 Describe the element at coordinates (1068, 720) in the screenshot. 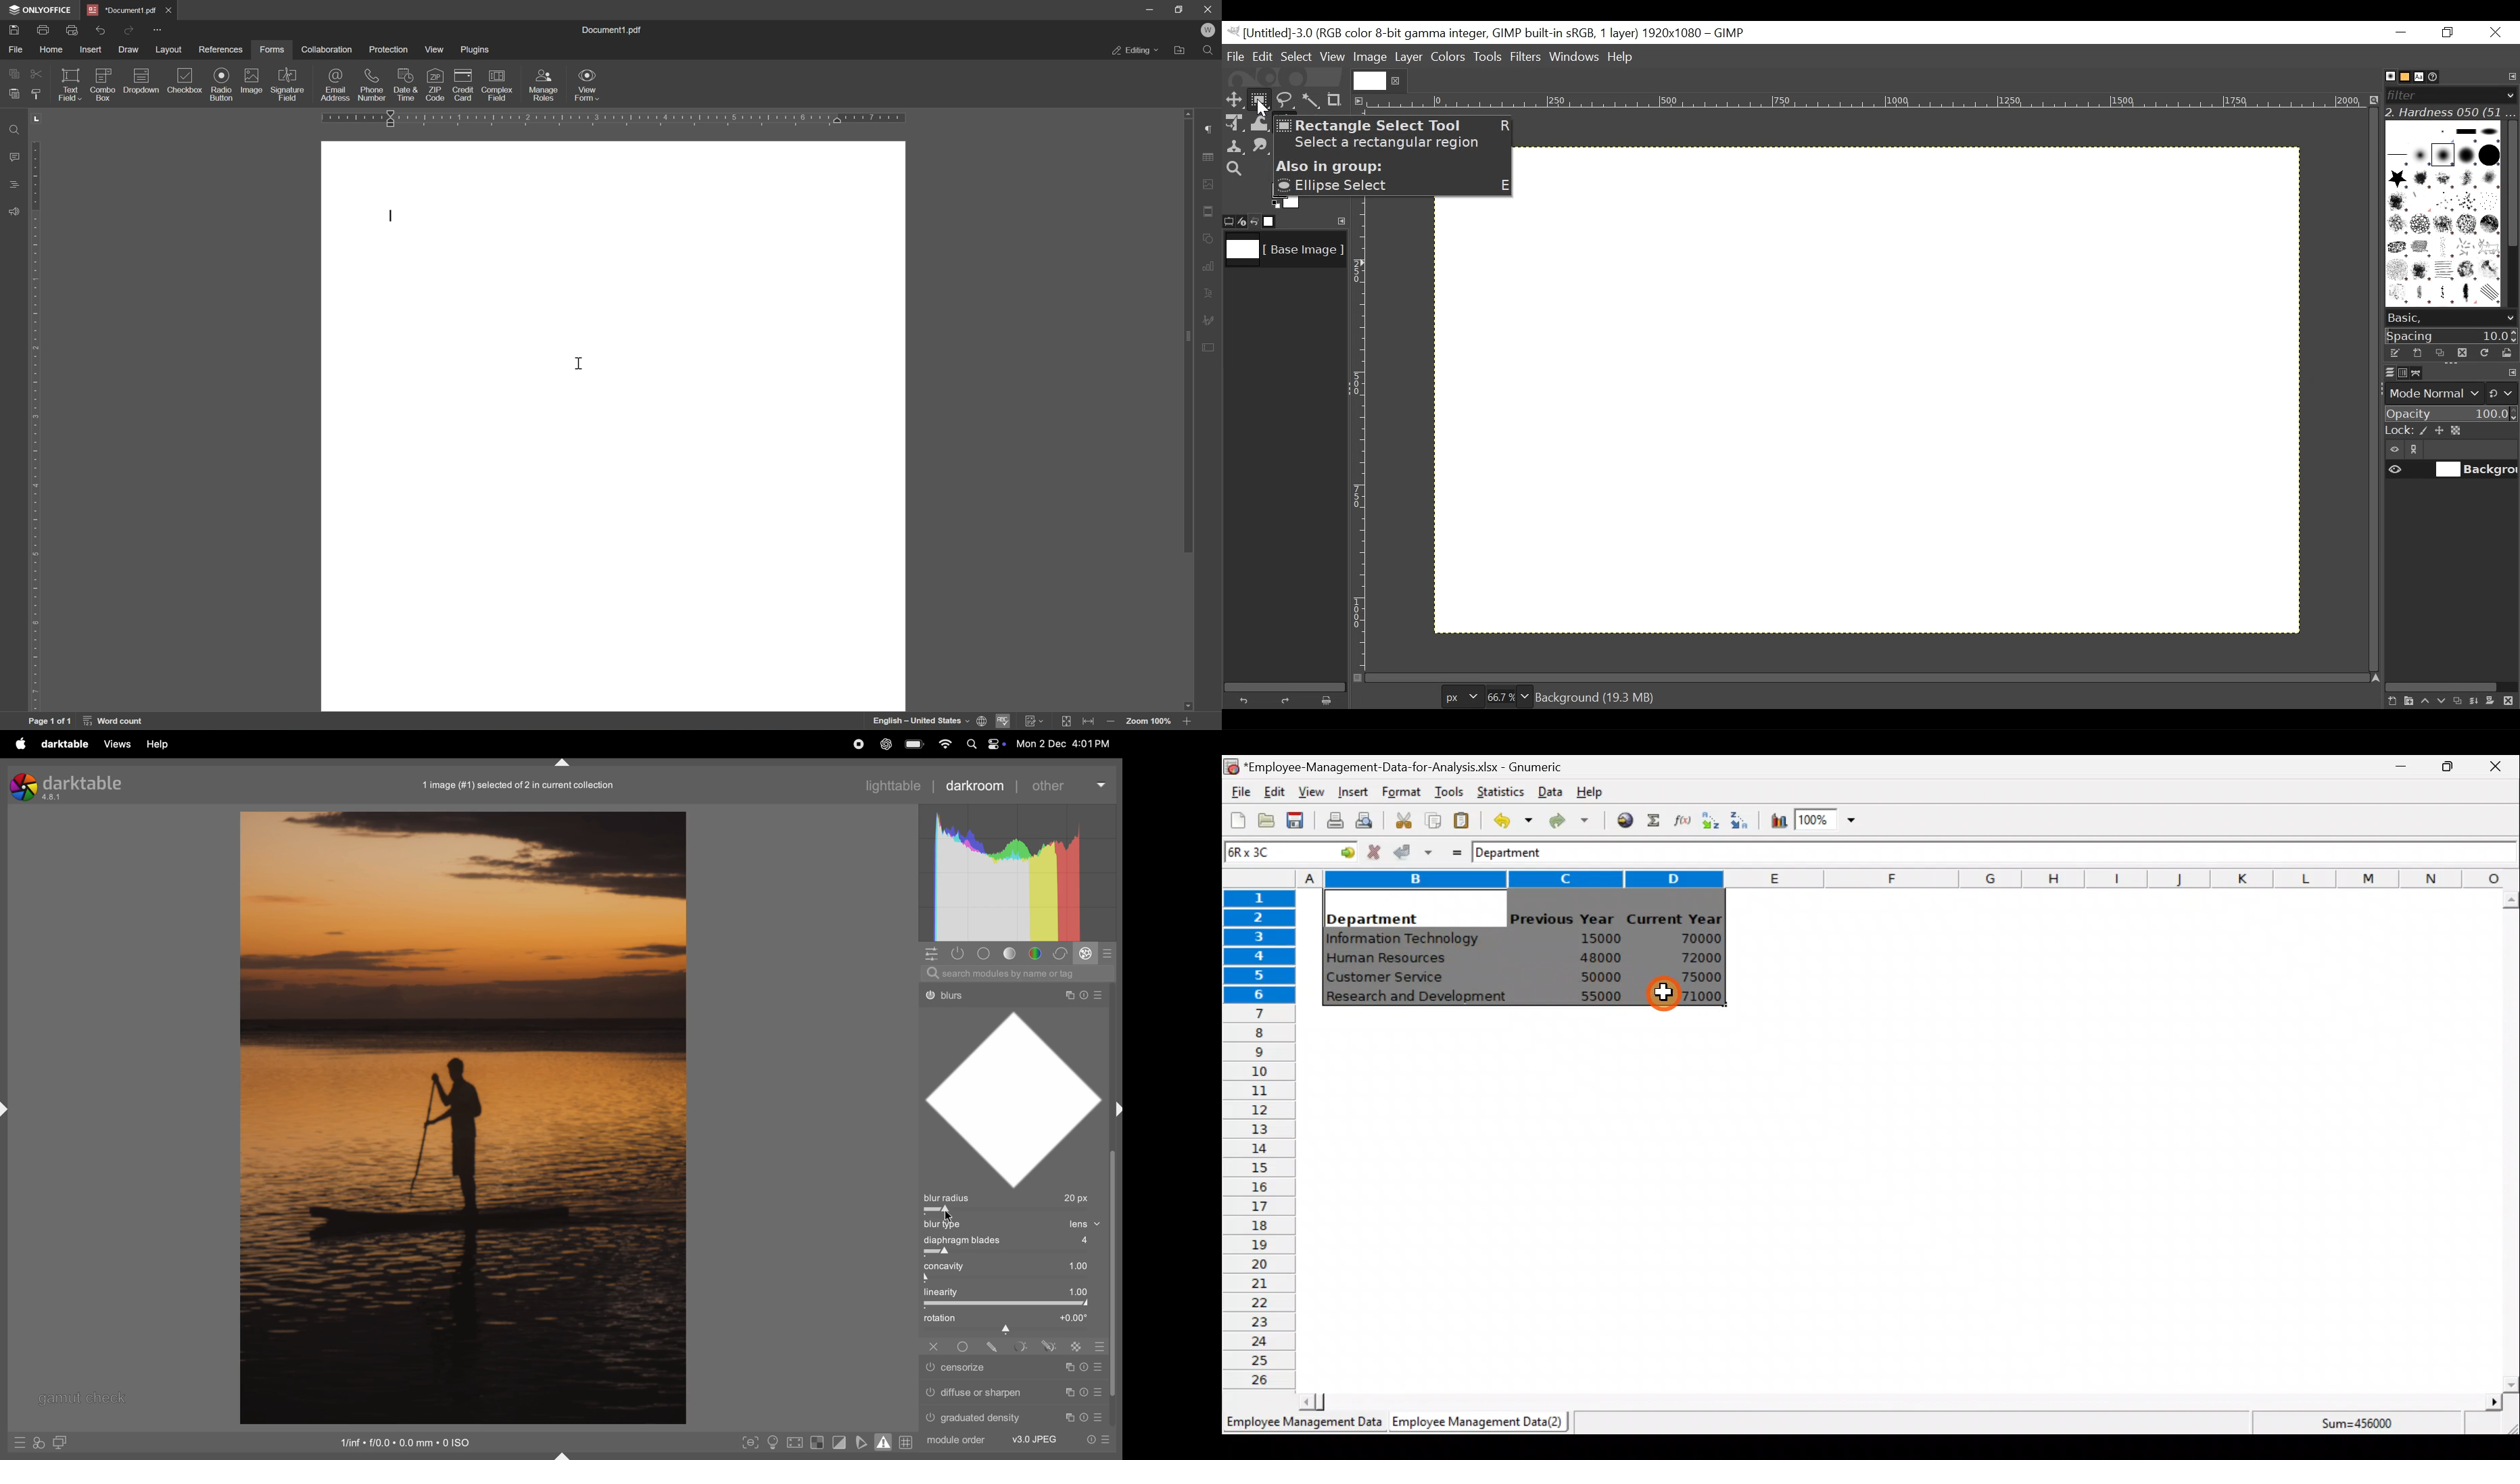

I see `fit to page` at that location.